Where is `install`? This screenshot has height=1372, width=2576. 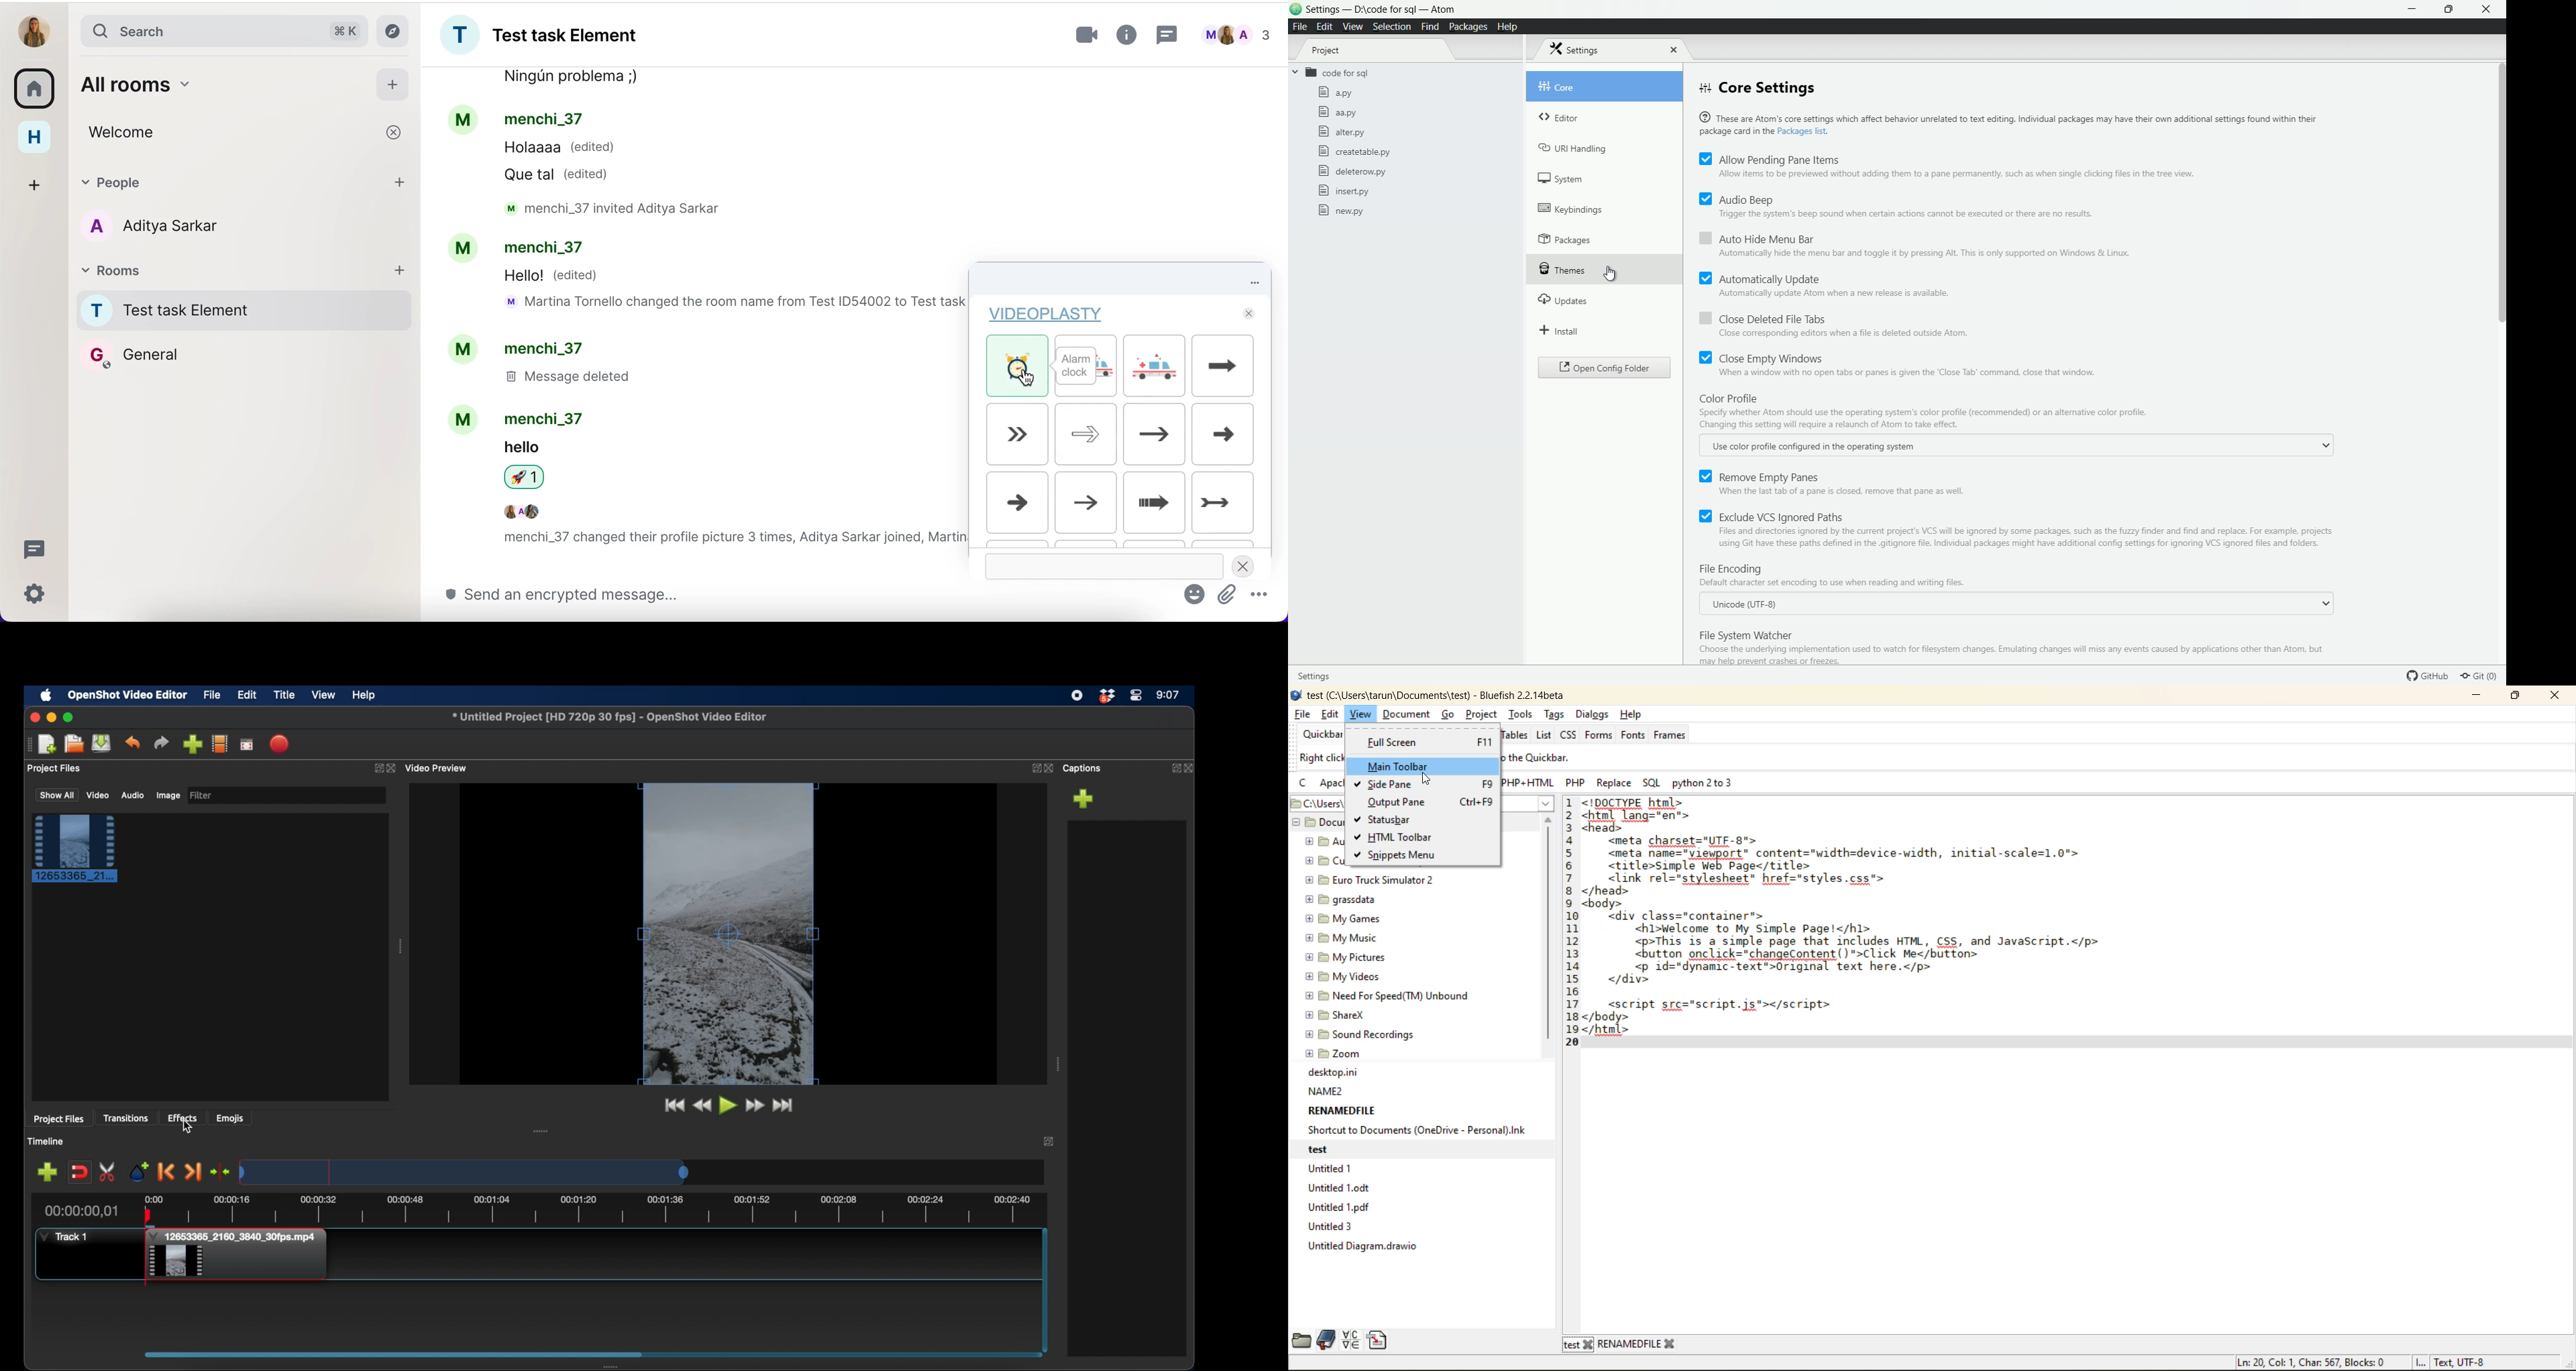
install is located at coordinates (1560, 329).